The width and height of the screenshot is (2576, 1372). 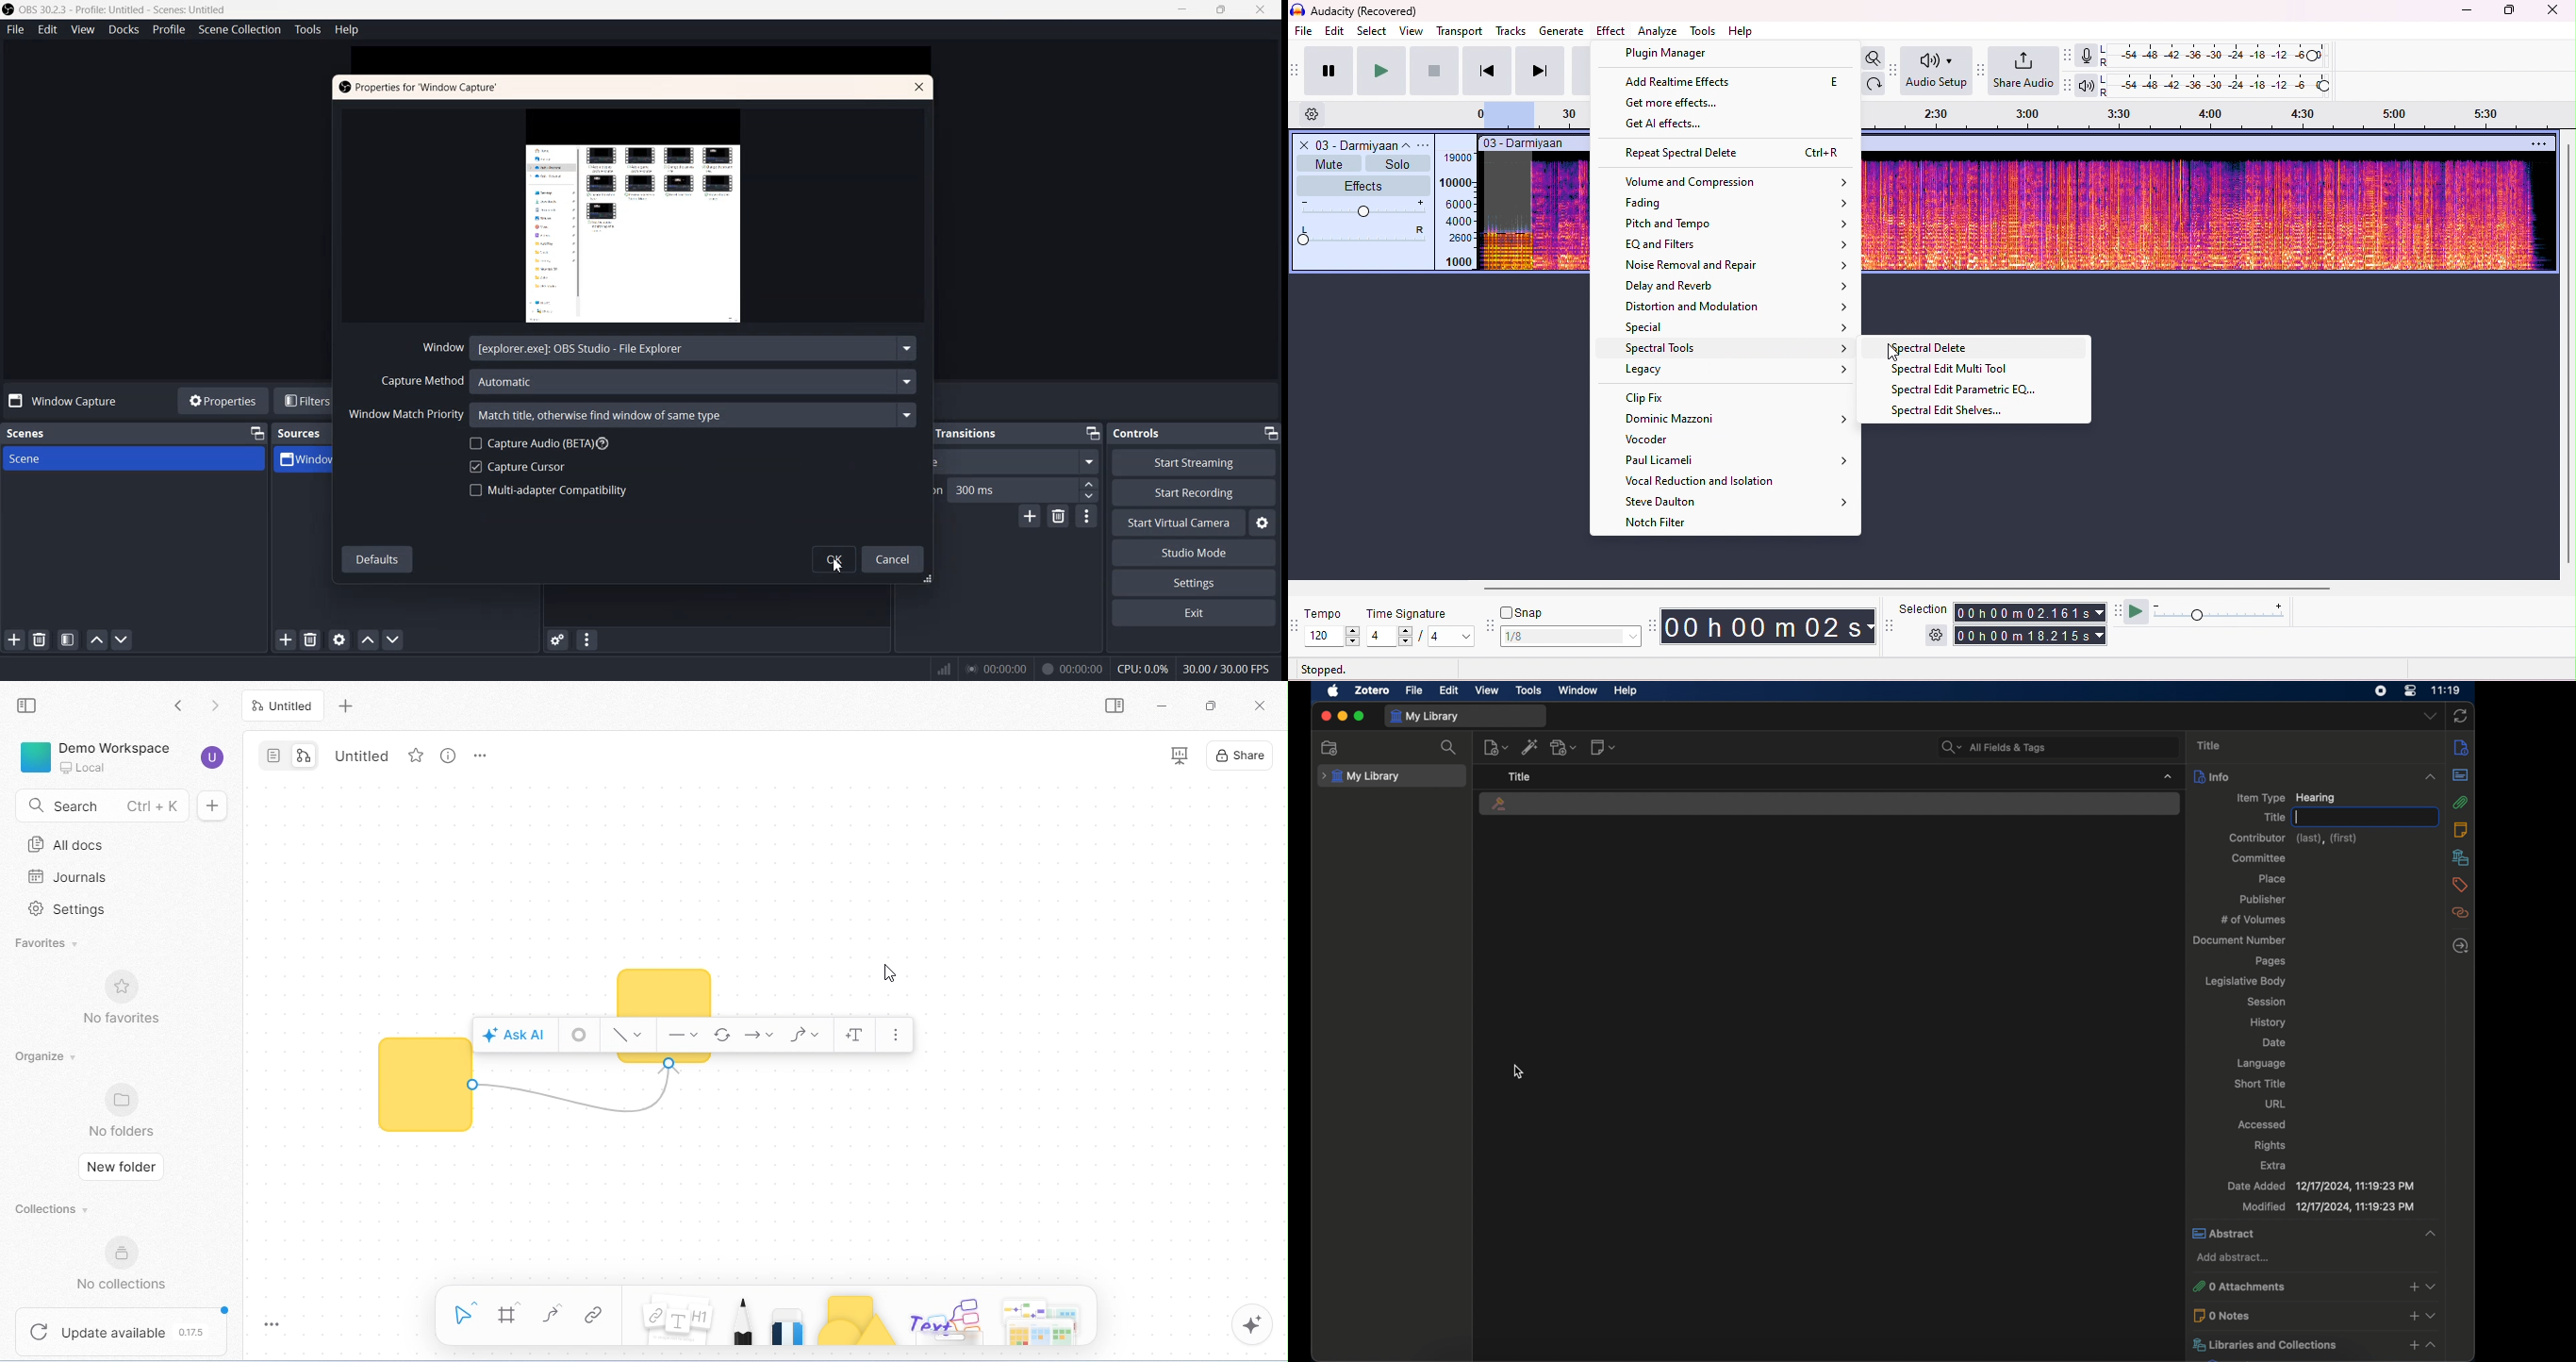 I want to click on Window, so click(x=632, y=214).